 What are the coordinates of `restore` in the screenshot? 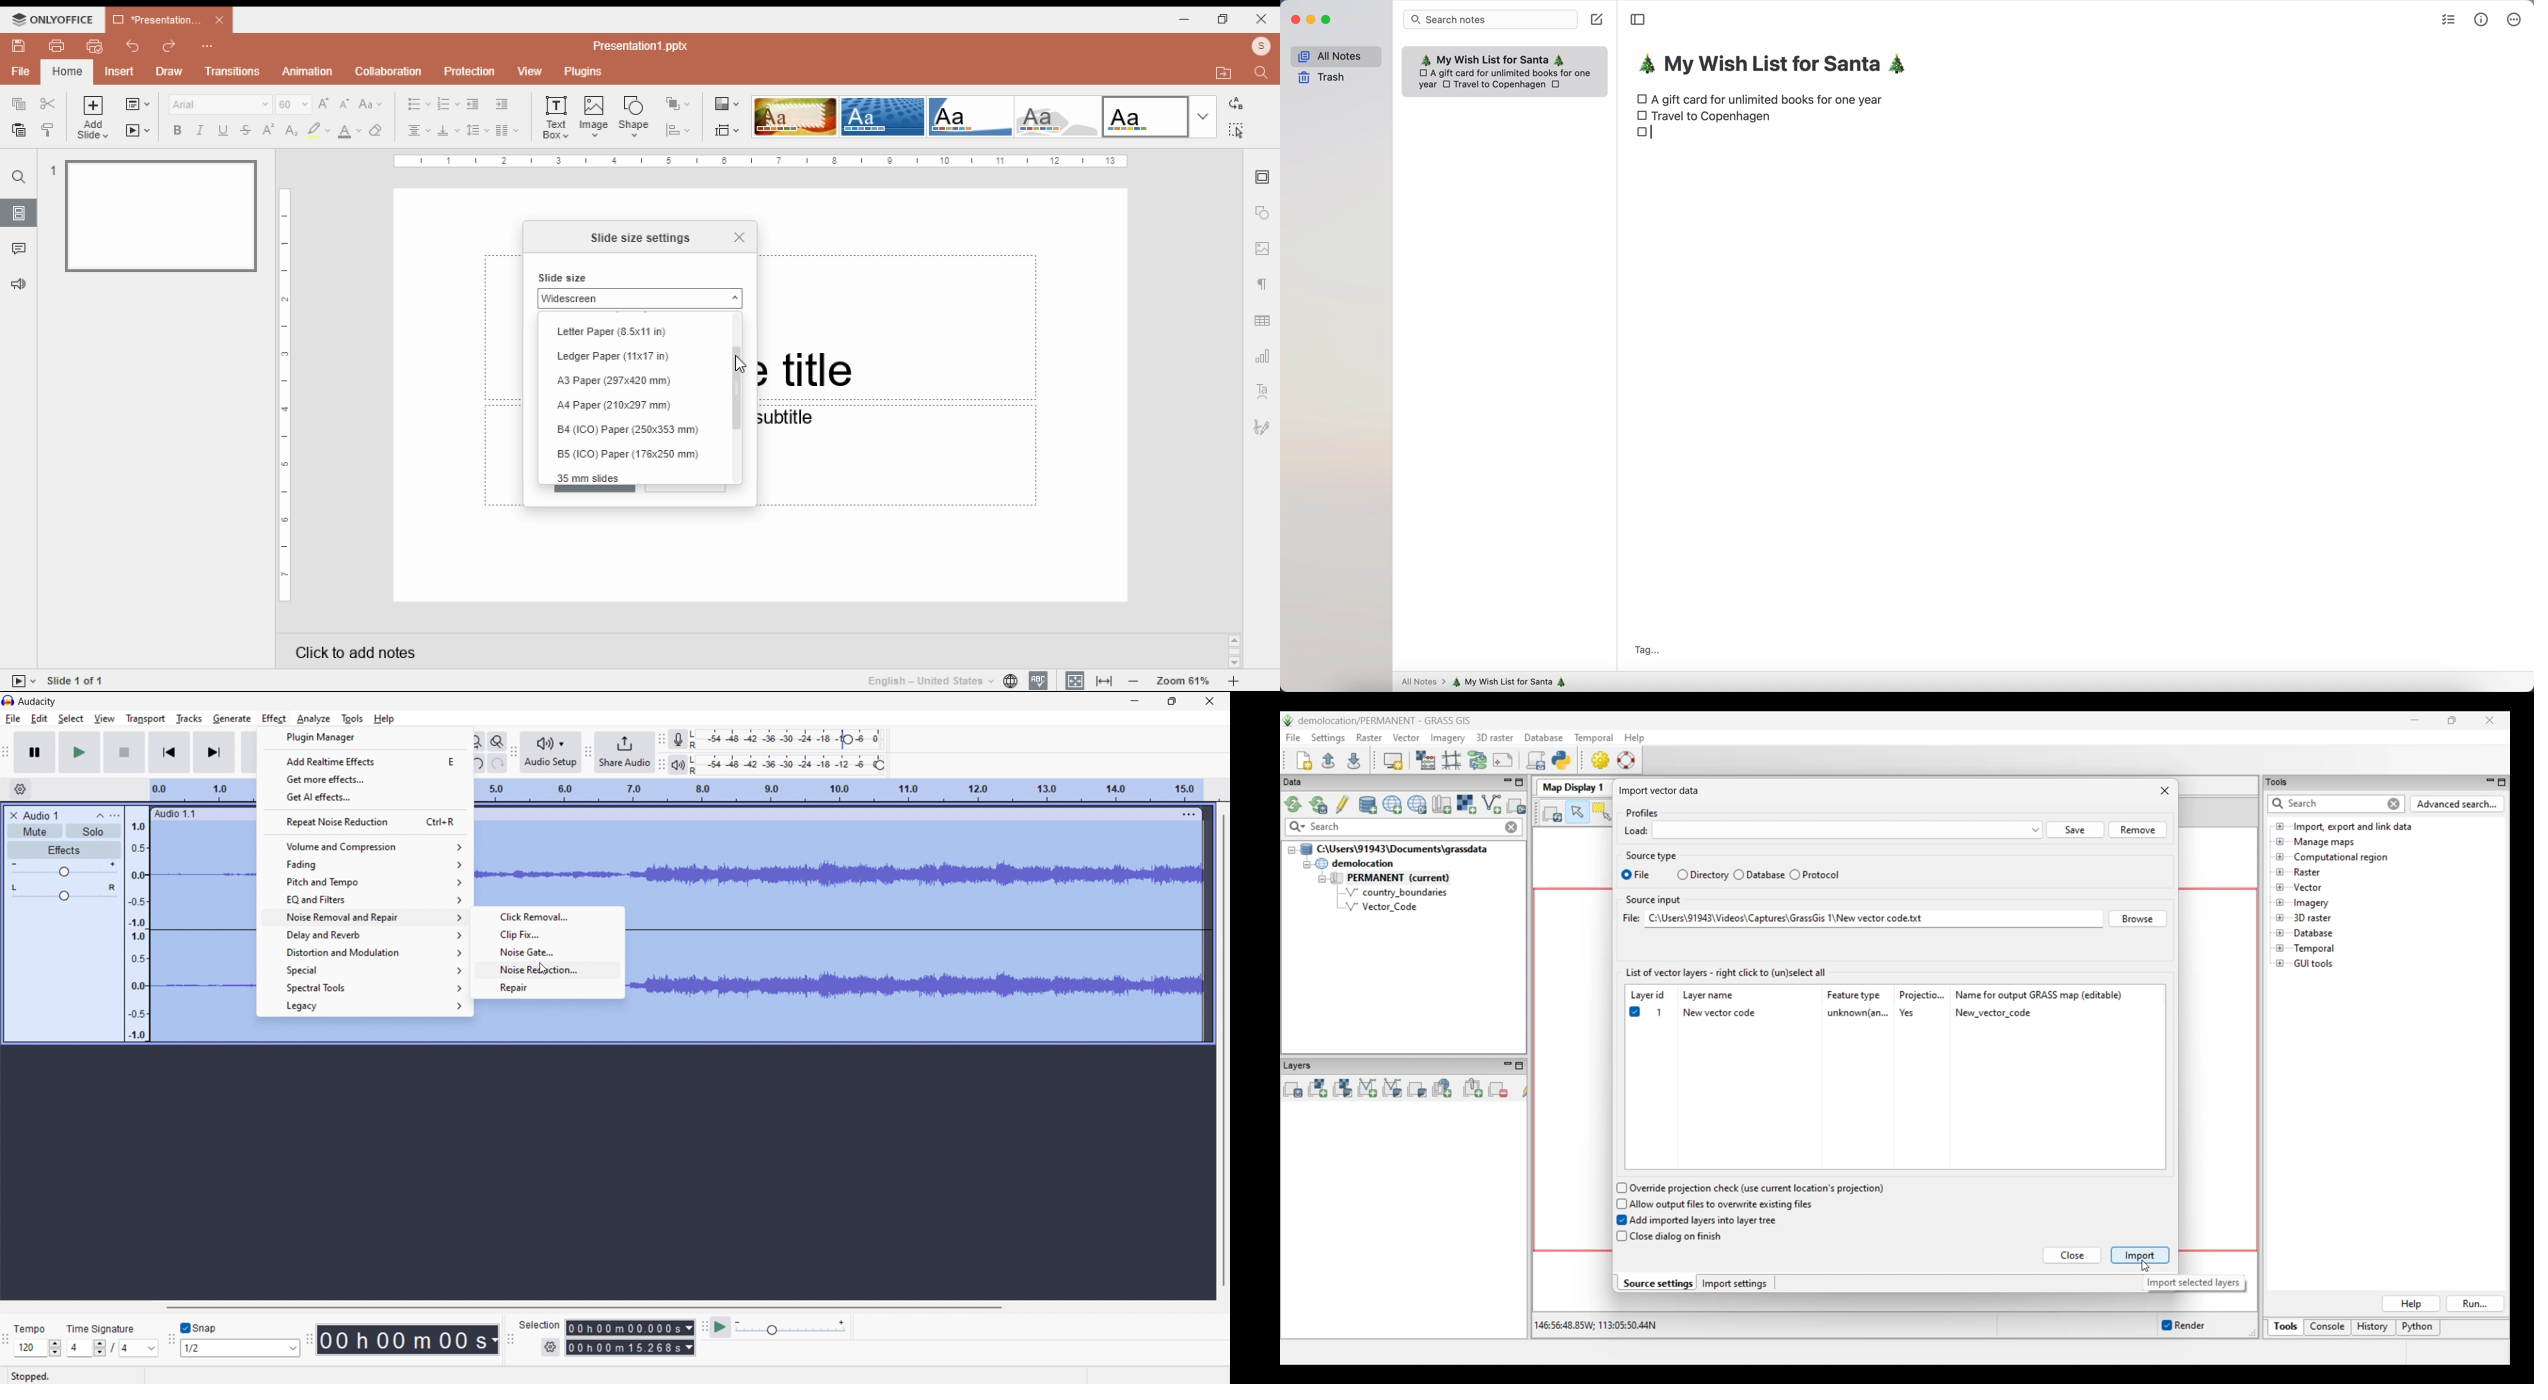 It's located at (1223, 19).